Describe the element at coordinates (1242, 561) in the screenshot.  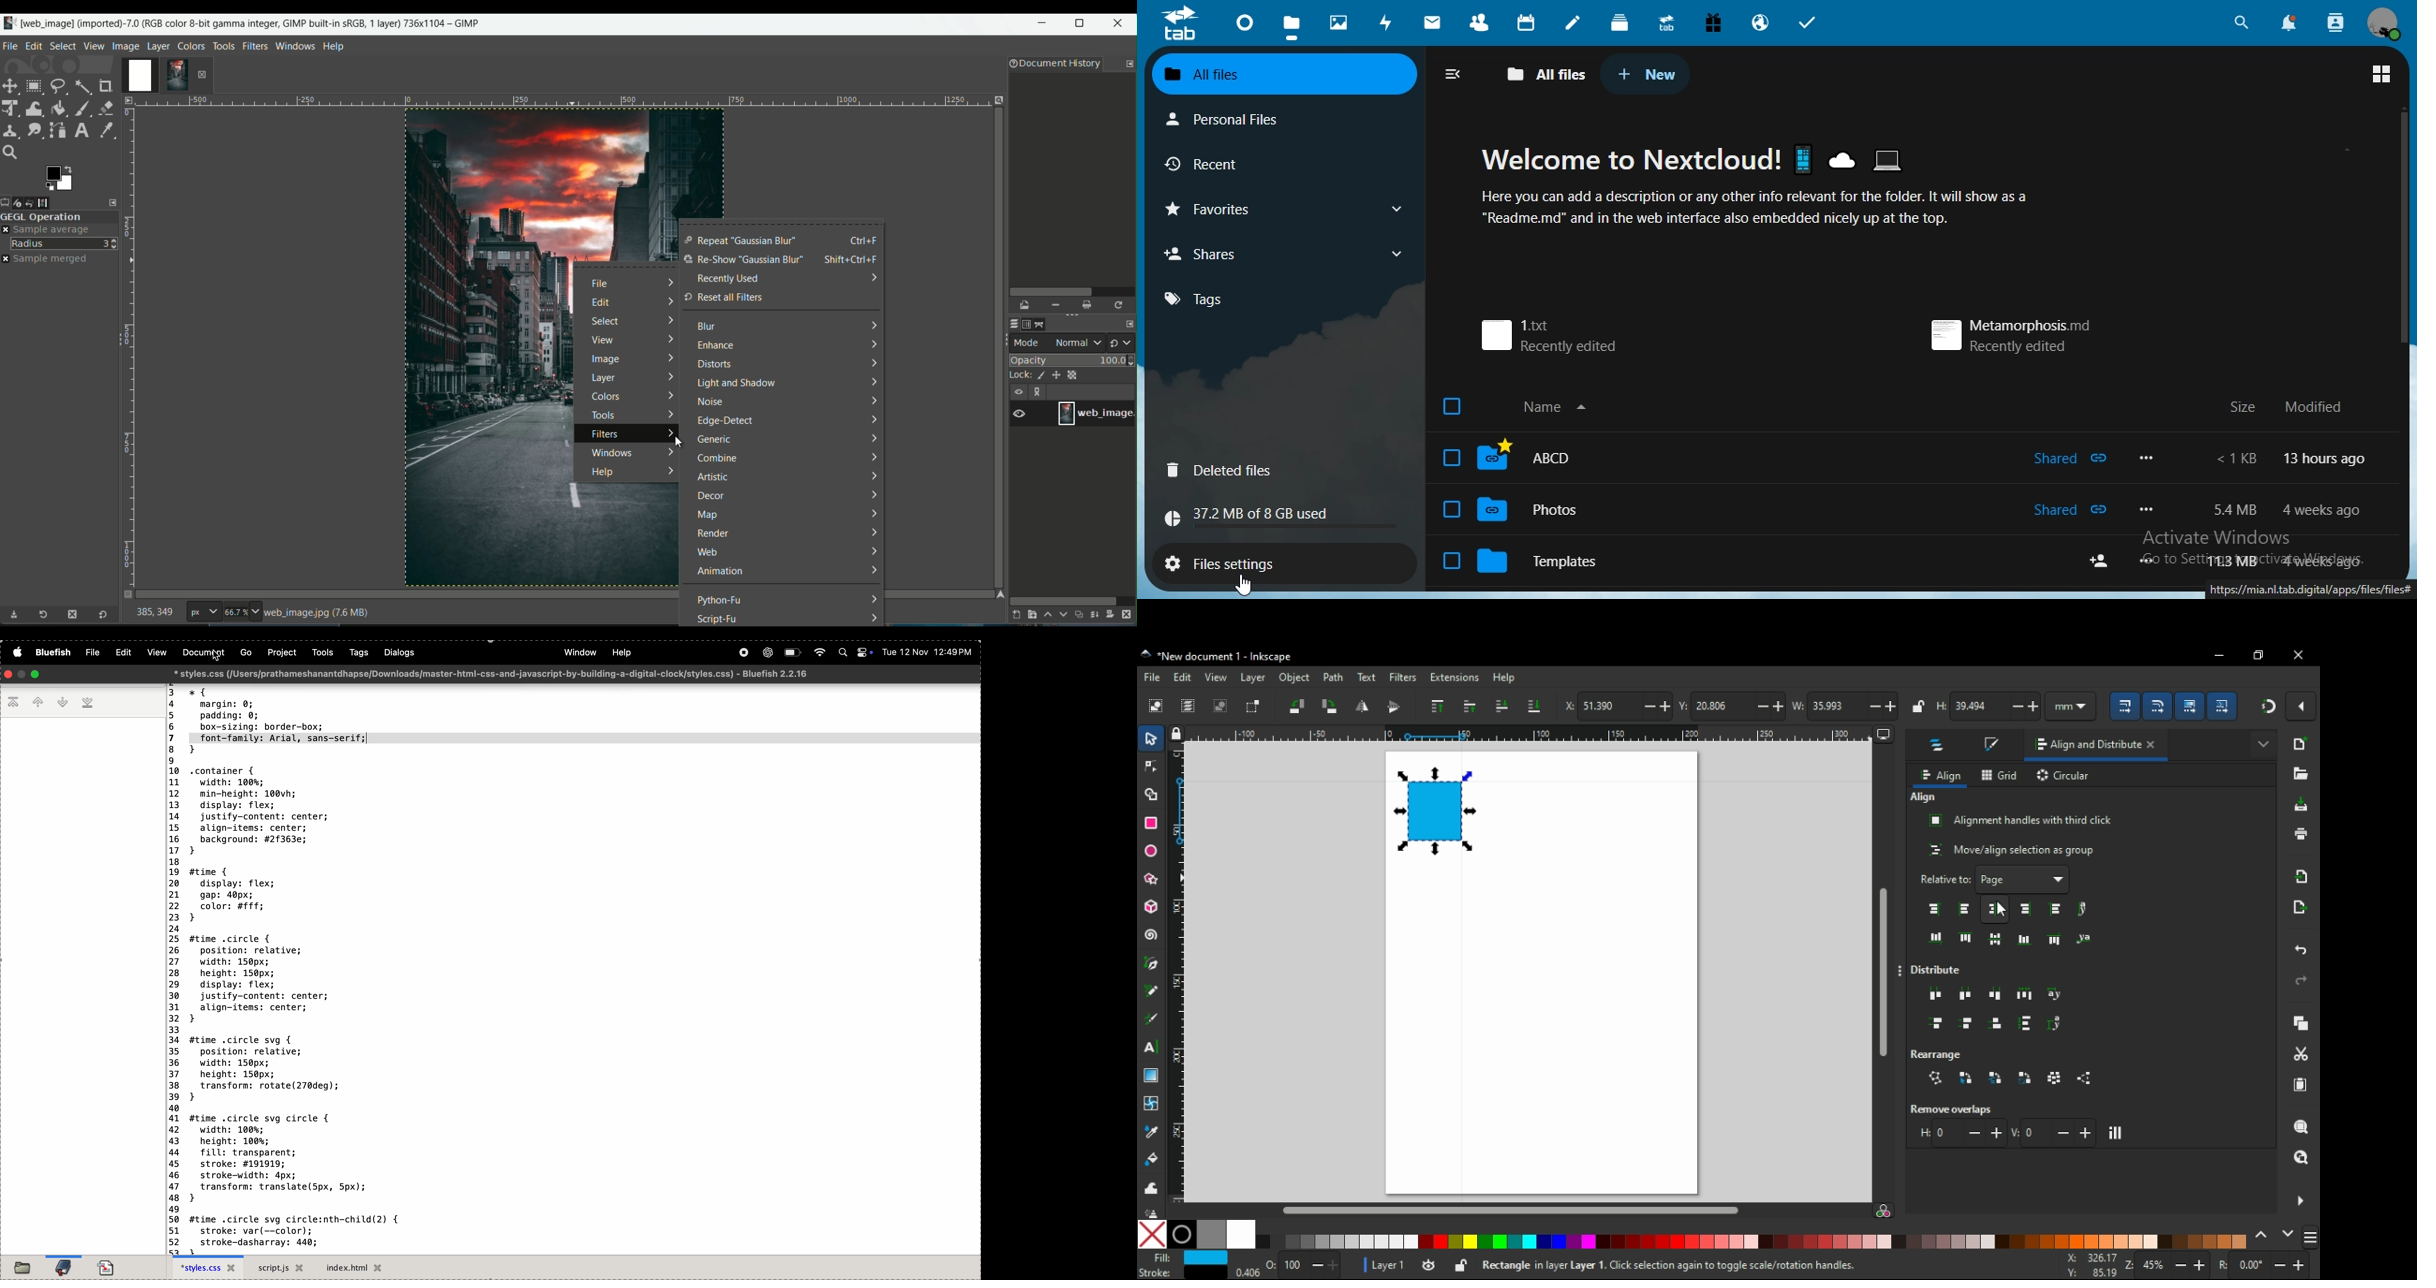
I see `files settings` at that location.